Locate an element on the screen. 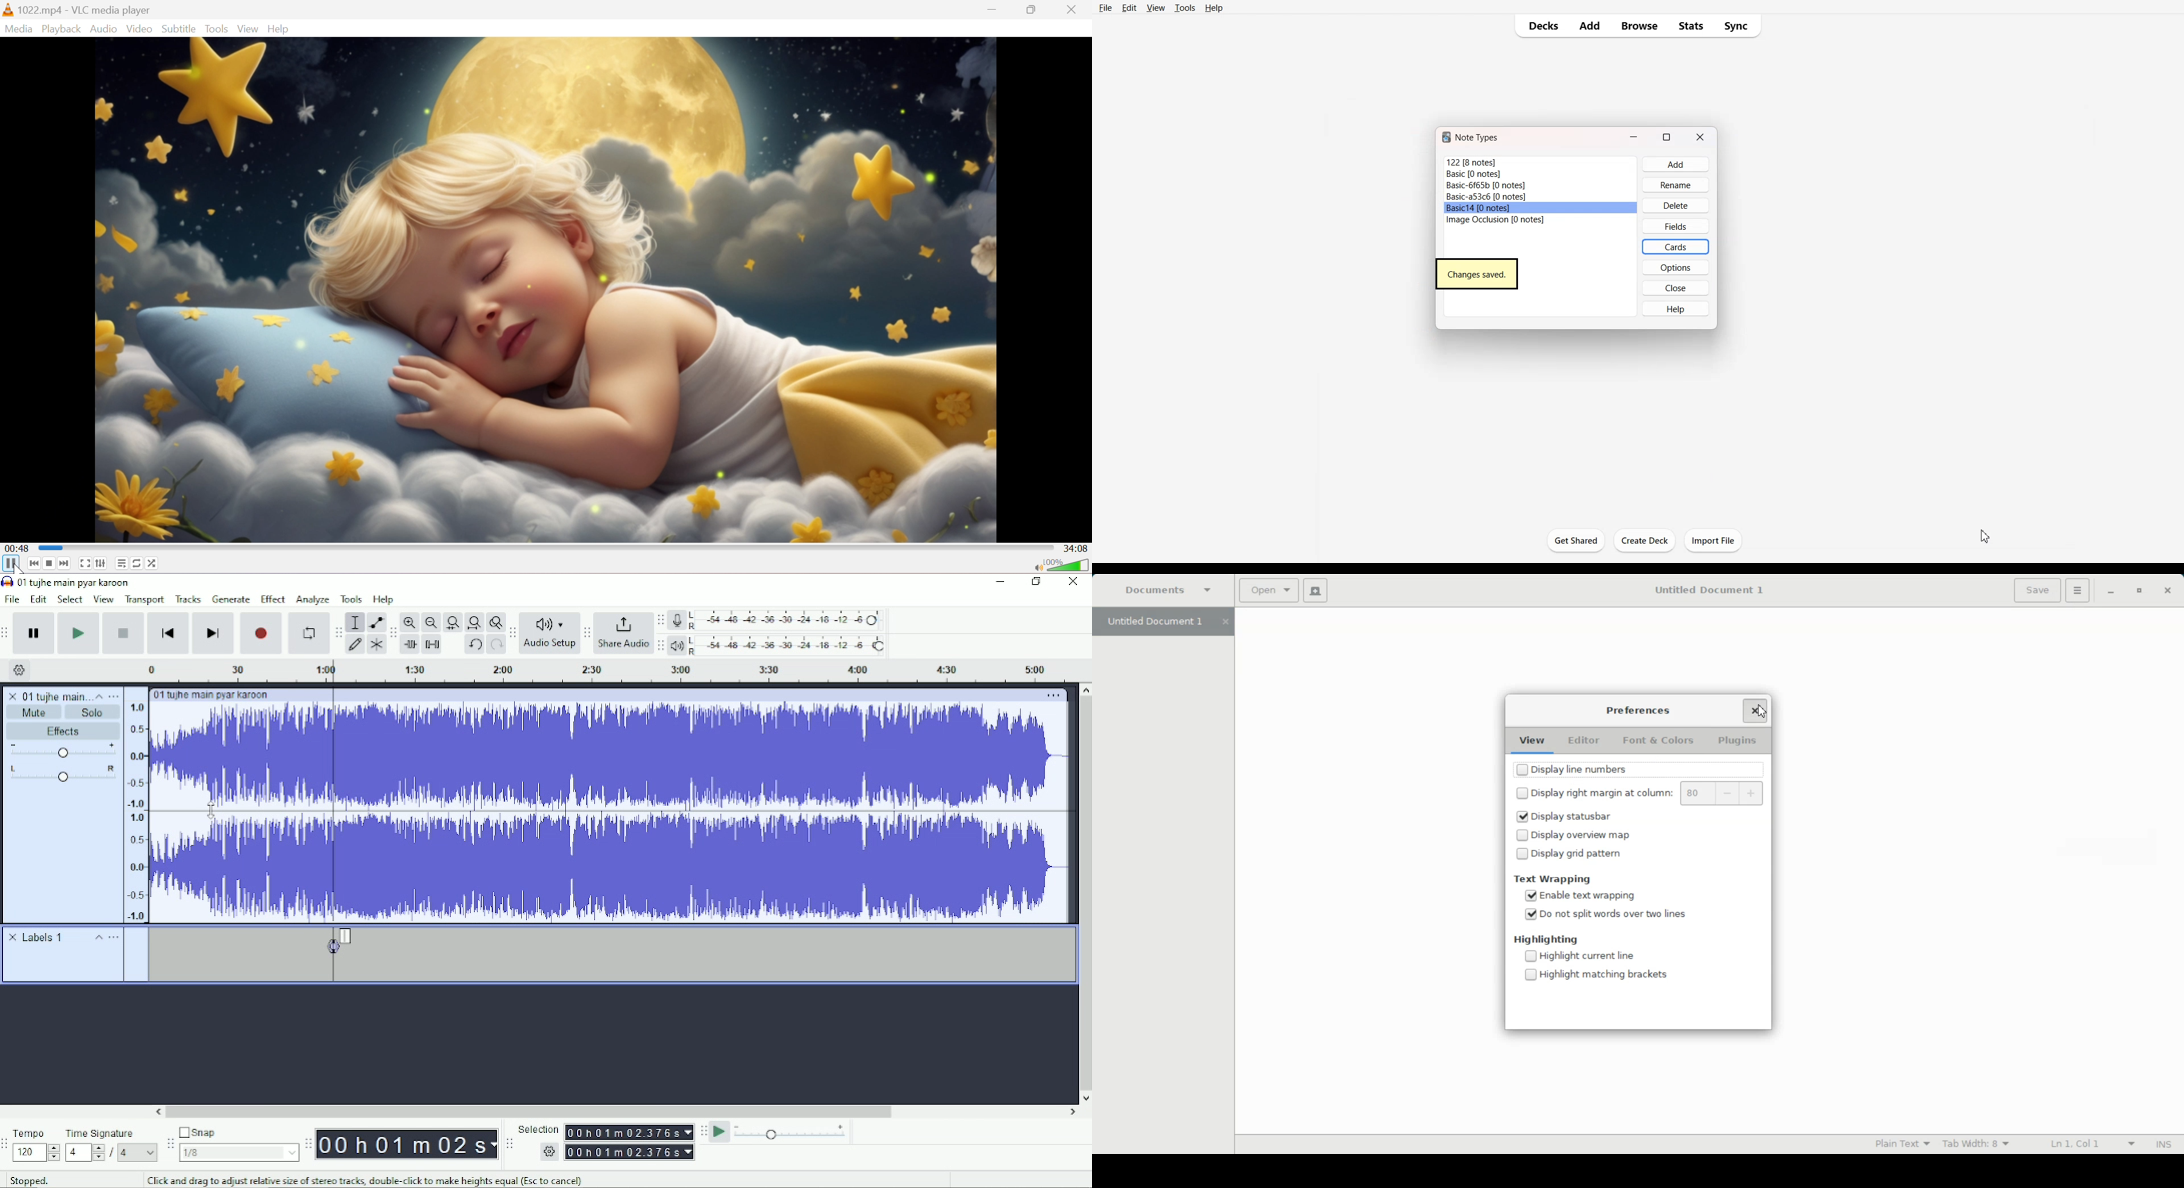 This screenshot has height=1204, width=2184. Audacity play-at-speed is located at coordinates (703, 1132).